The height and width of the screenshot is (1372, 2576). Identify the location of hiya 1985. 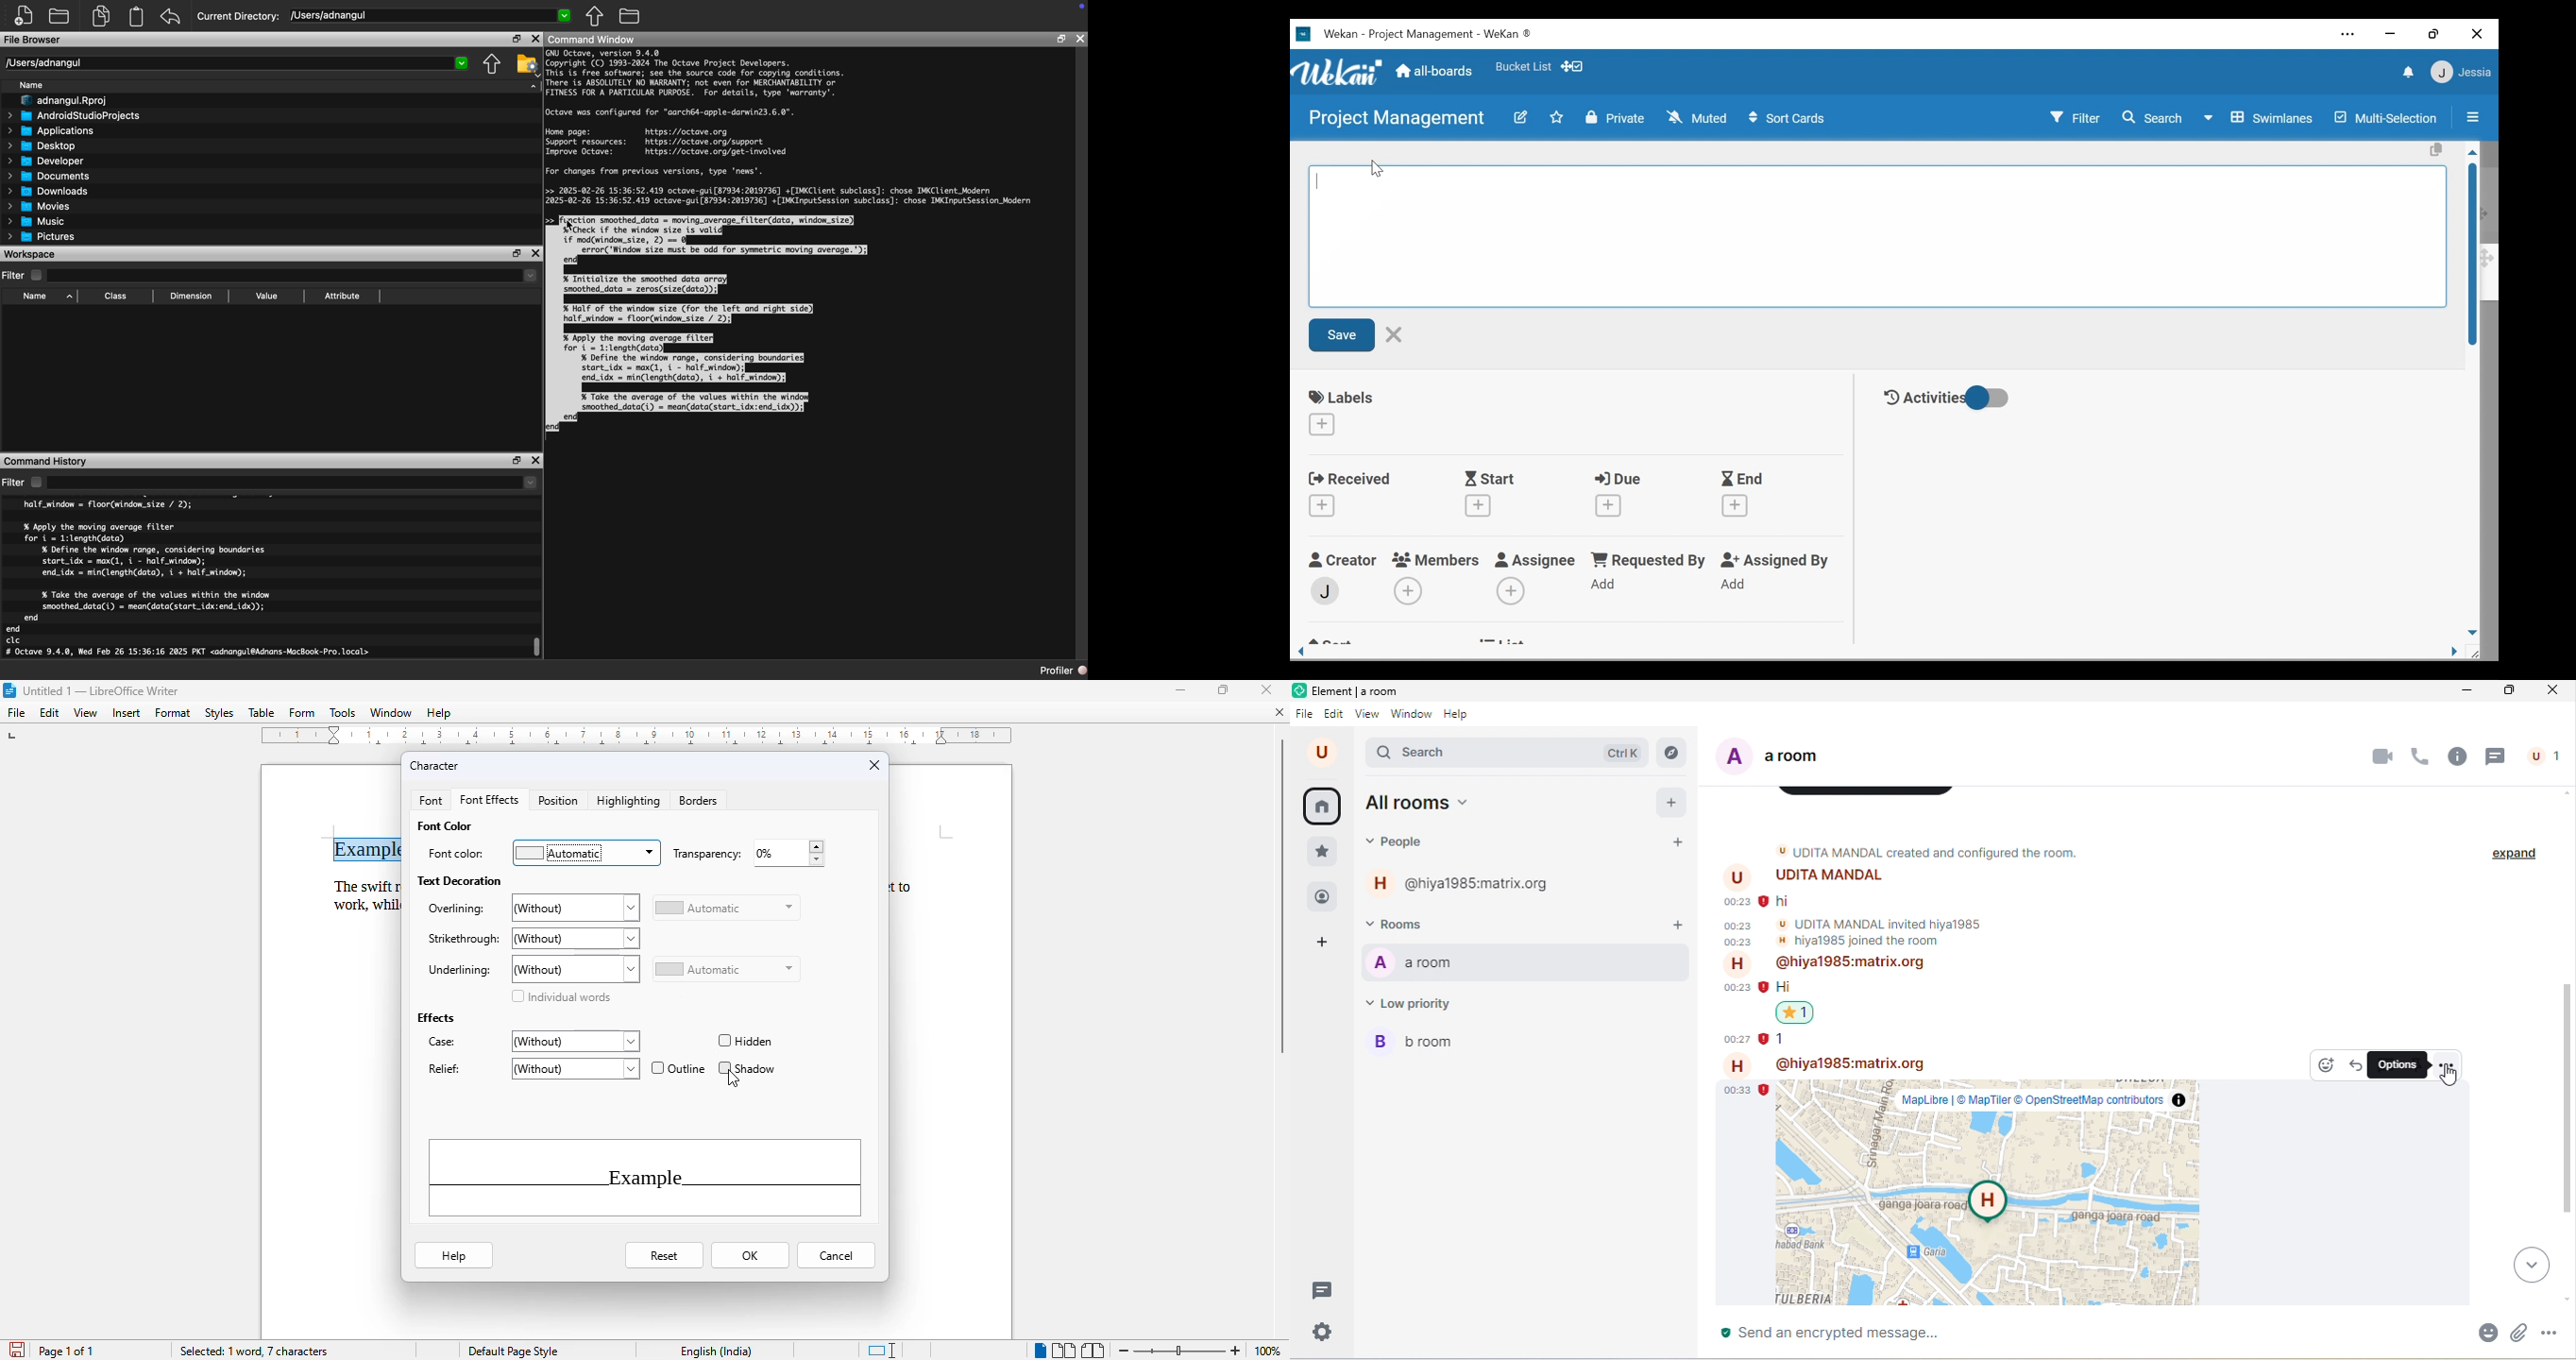
(1462, 882).